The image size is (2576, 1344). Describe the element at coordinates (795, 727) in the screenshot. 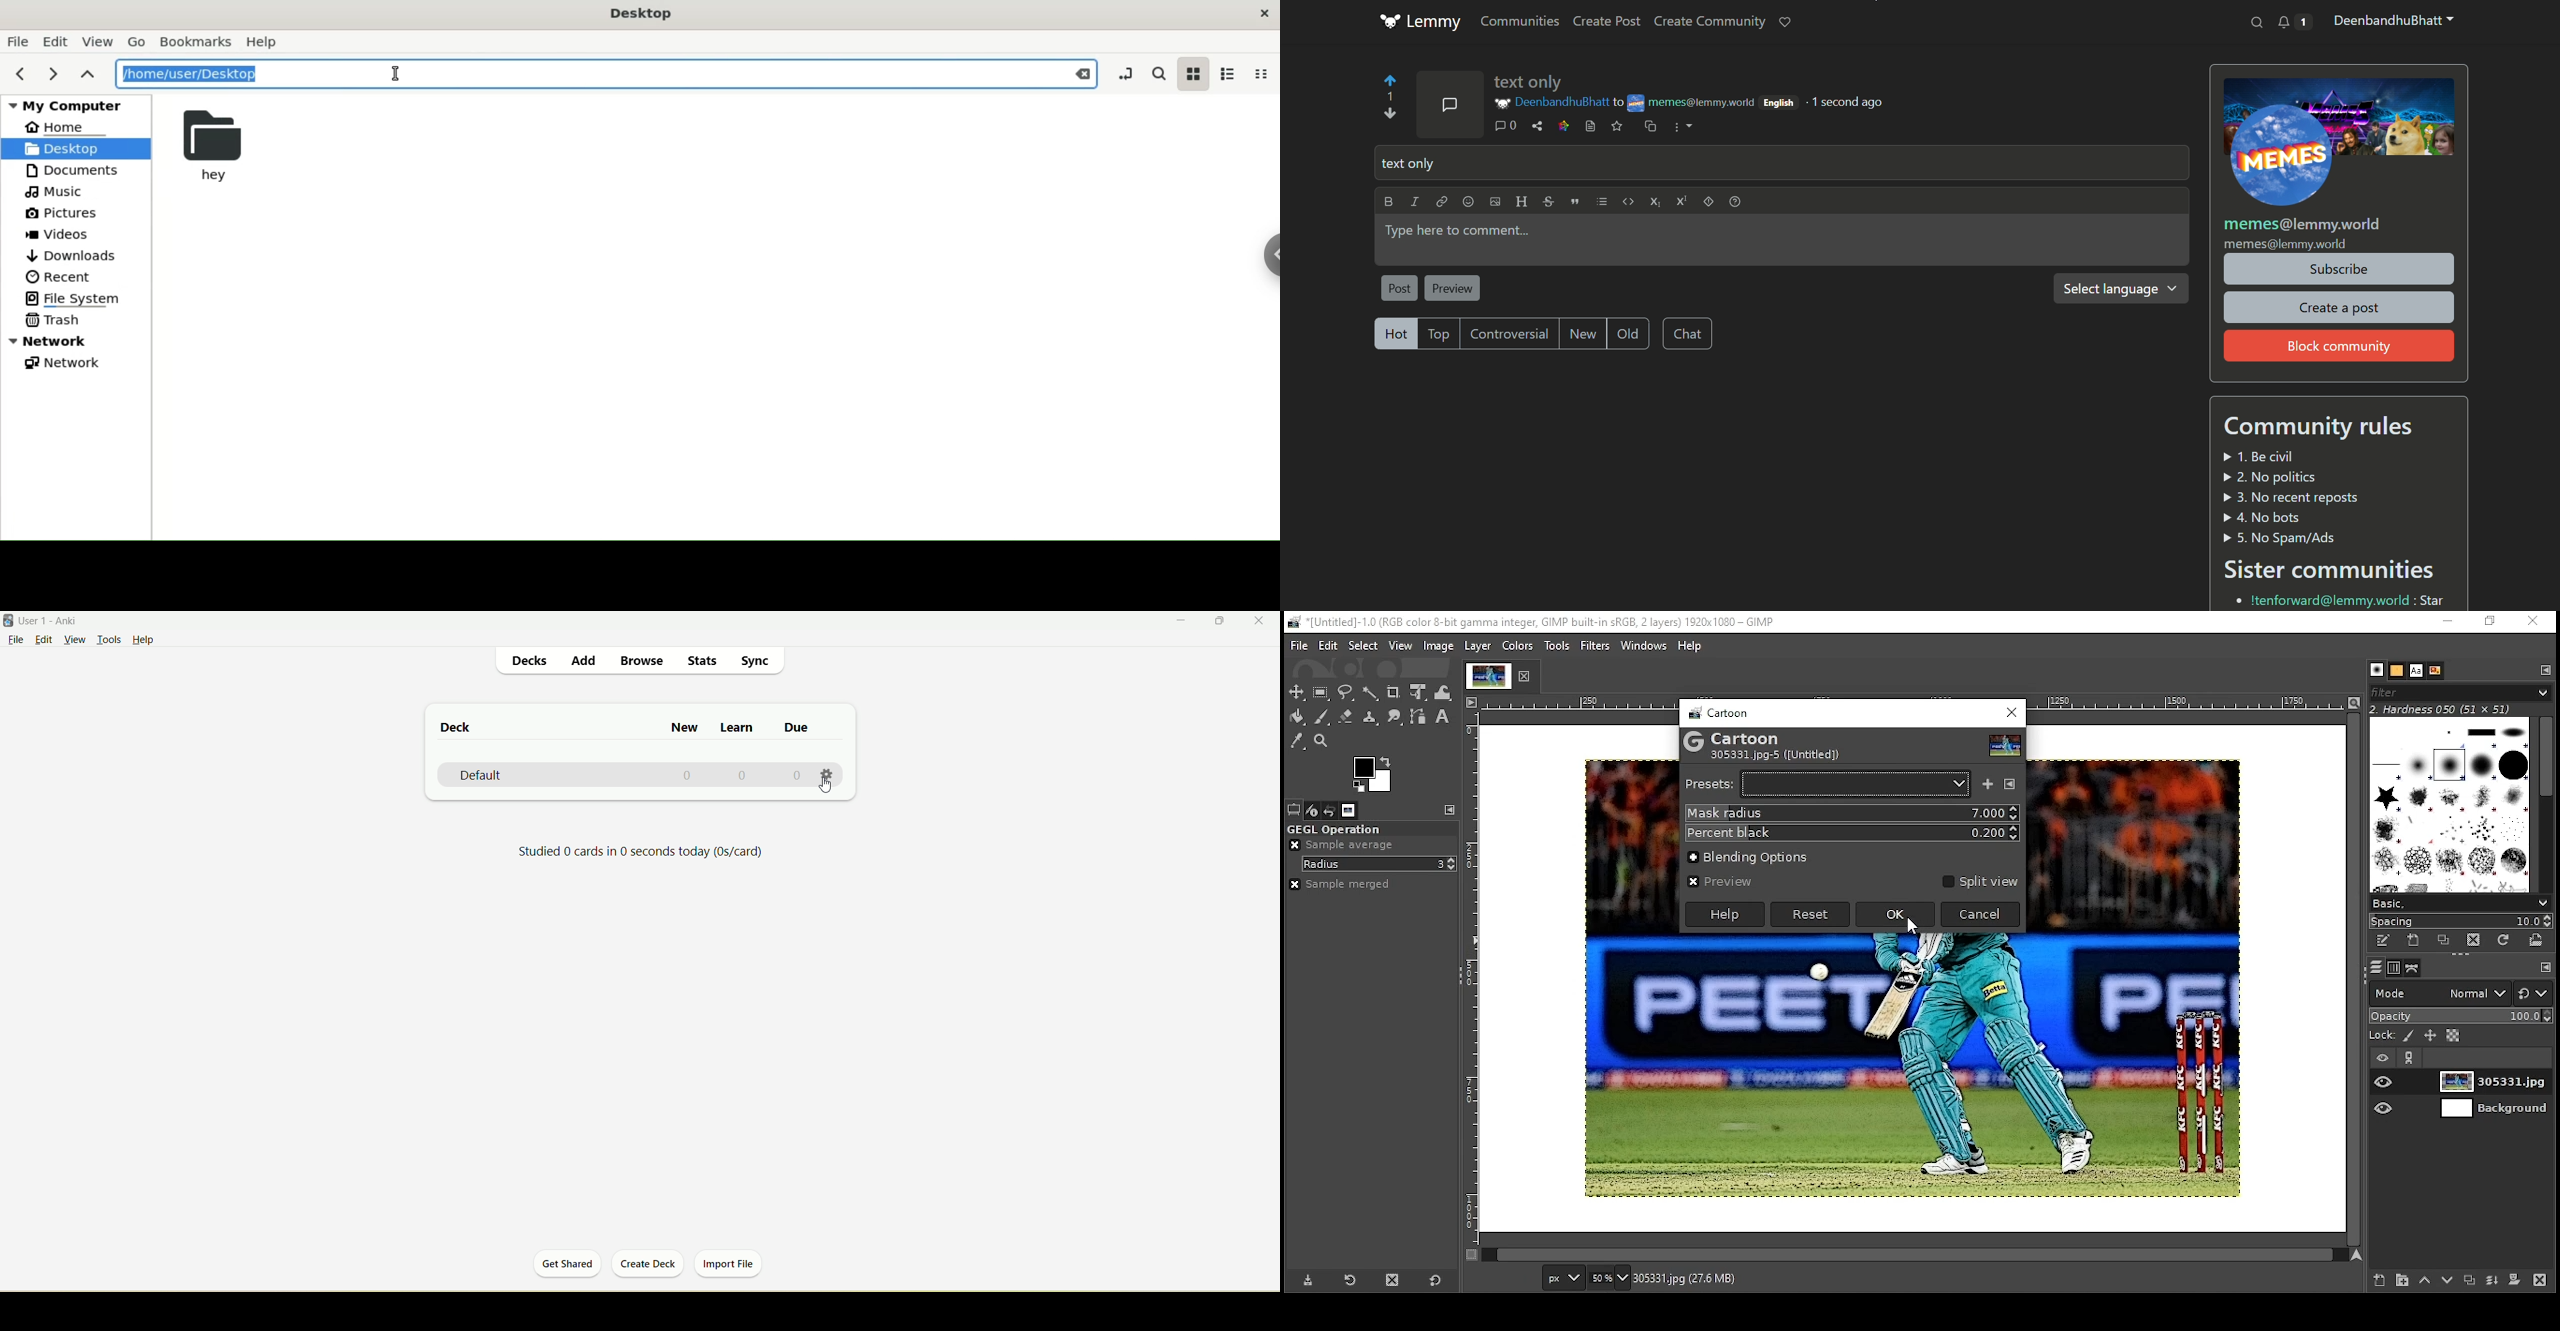

I see `due` at that location.